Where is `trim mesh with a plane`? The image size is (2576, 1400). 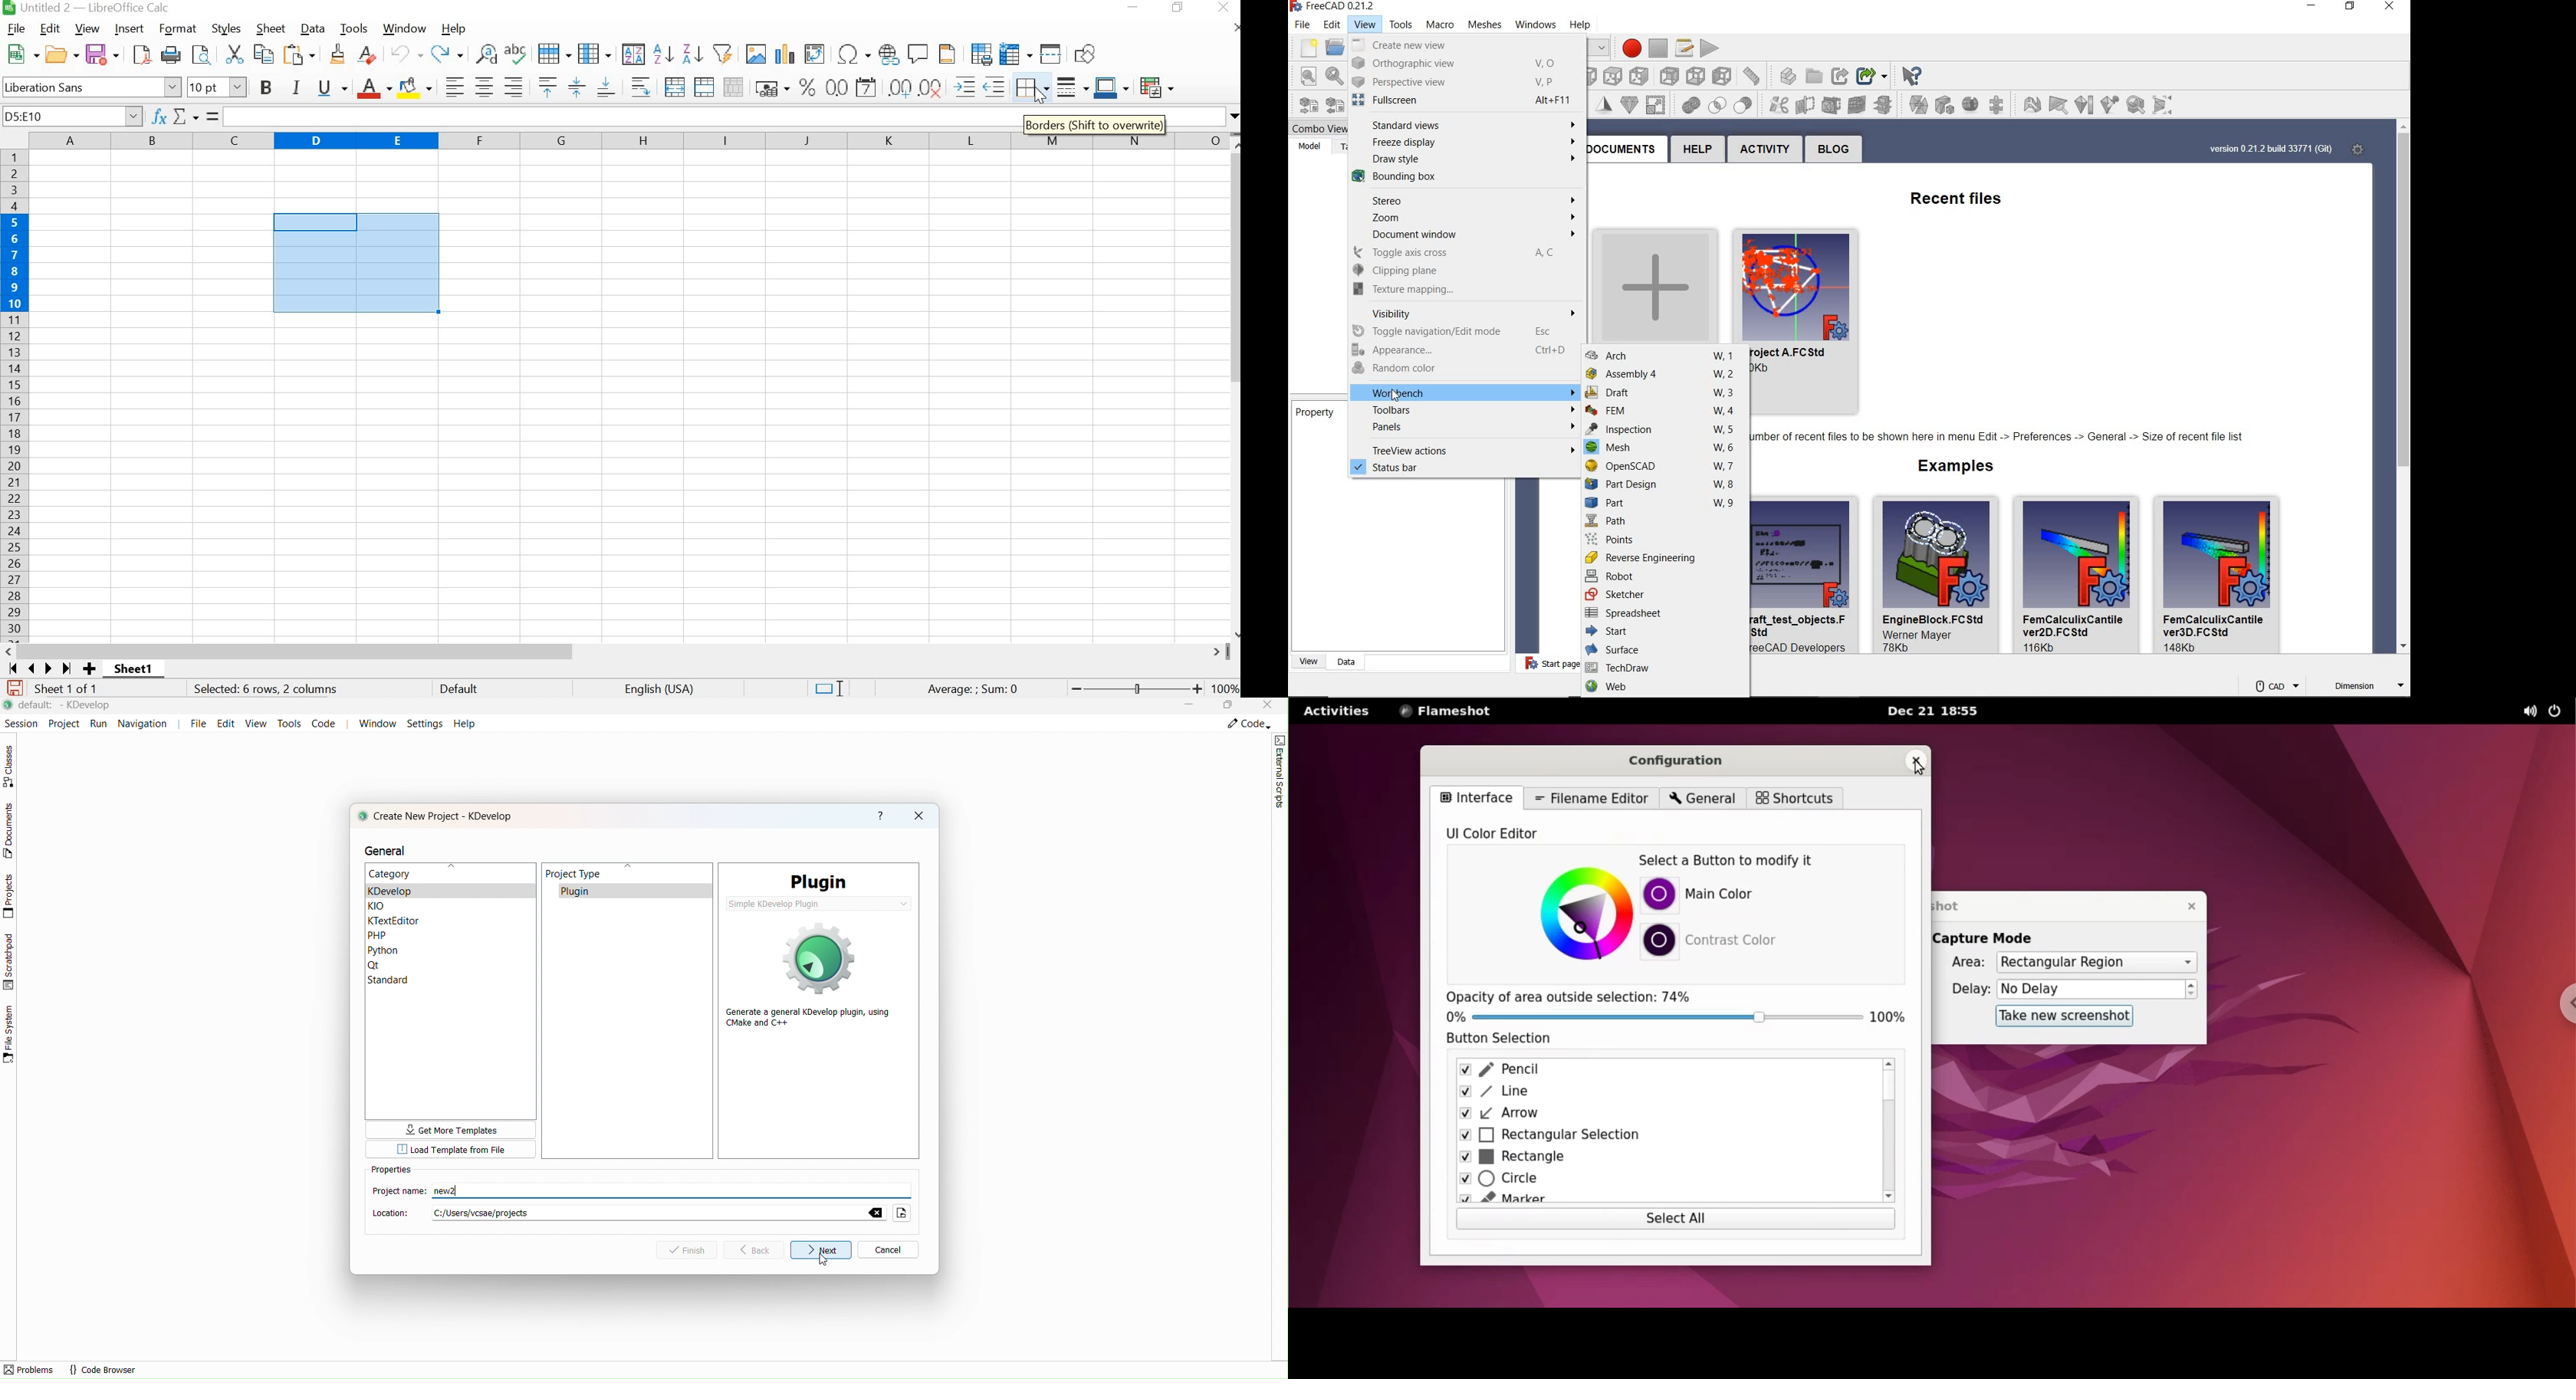 trim mesh with a plane is located at coordinates (1808, 106).